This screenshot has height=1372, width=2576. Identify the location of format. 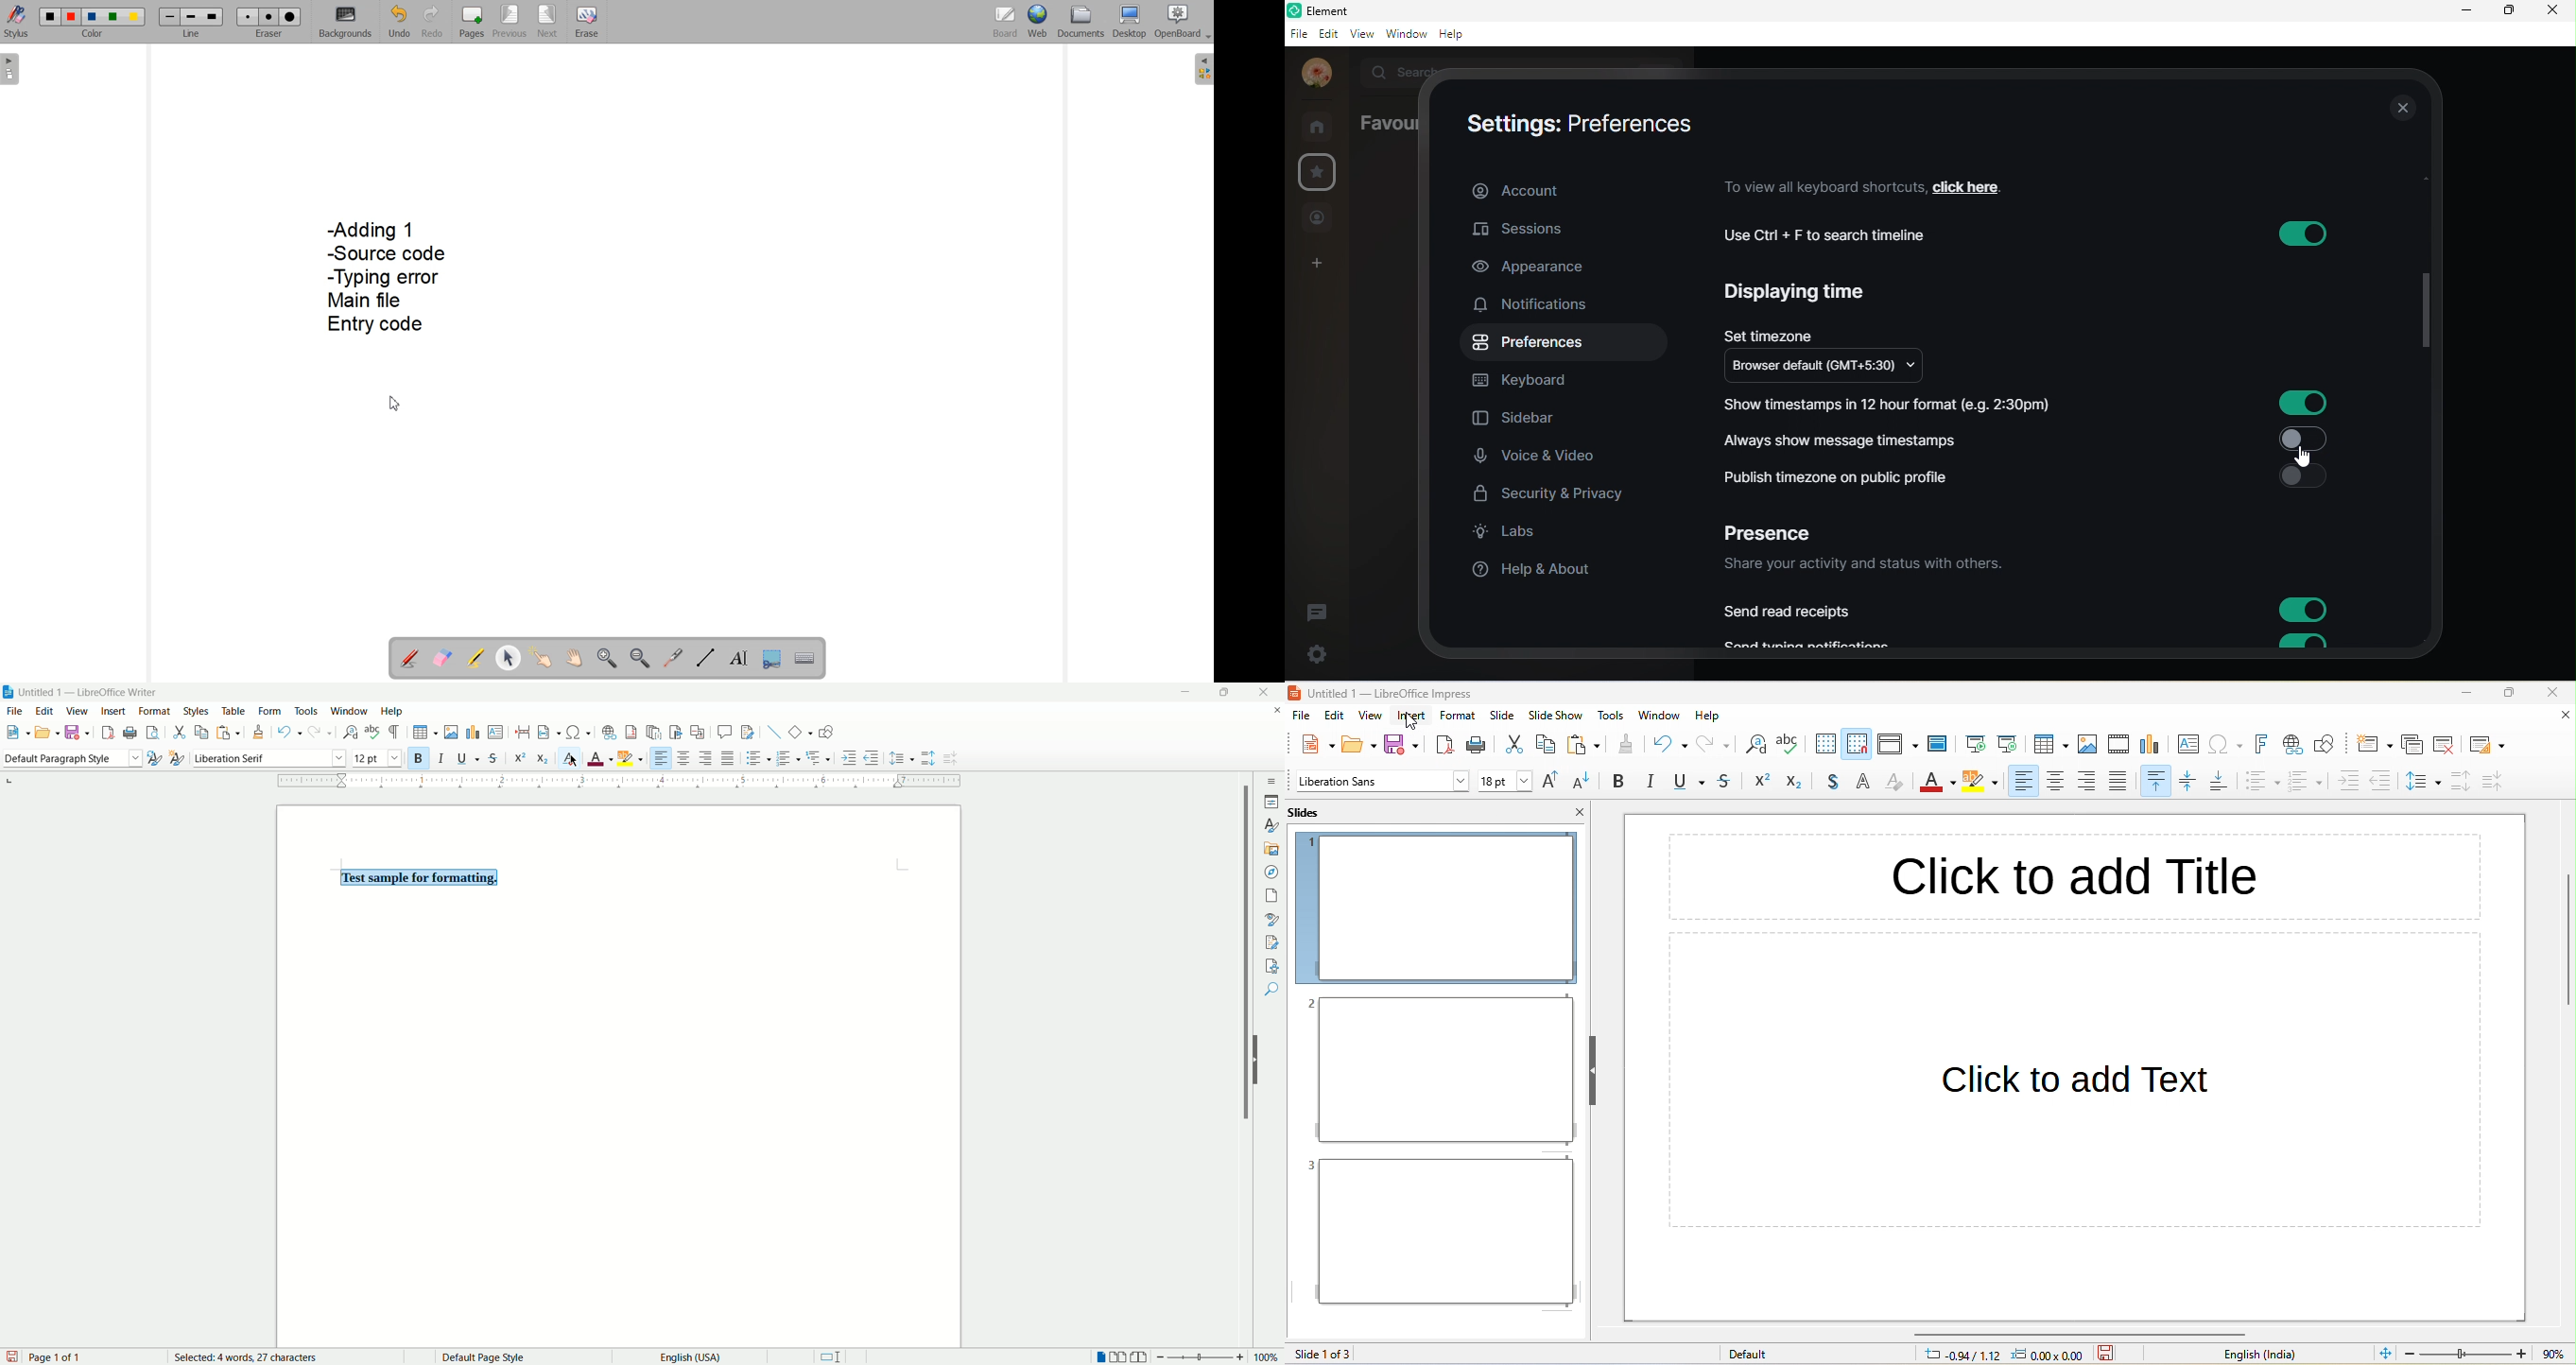
(157, 711).